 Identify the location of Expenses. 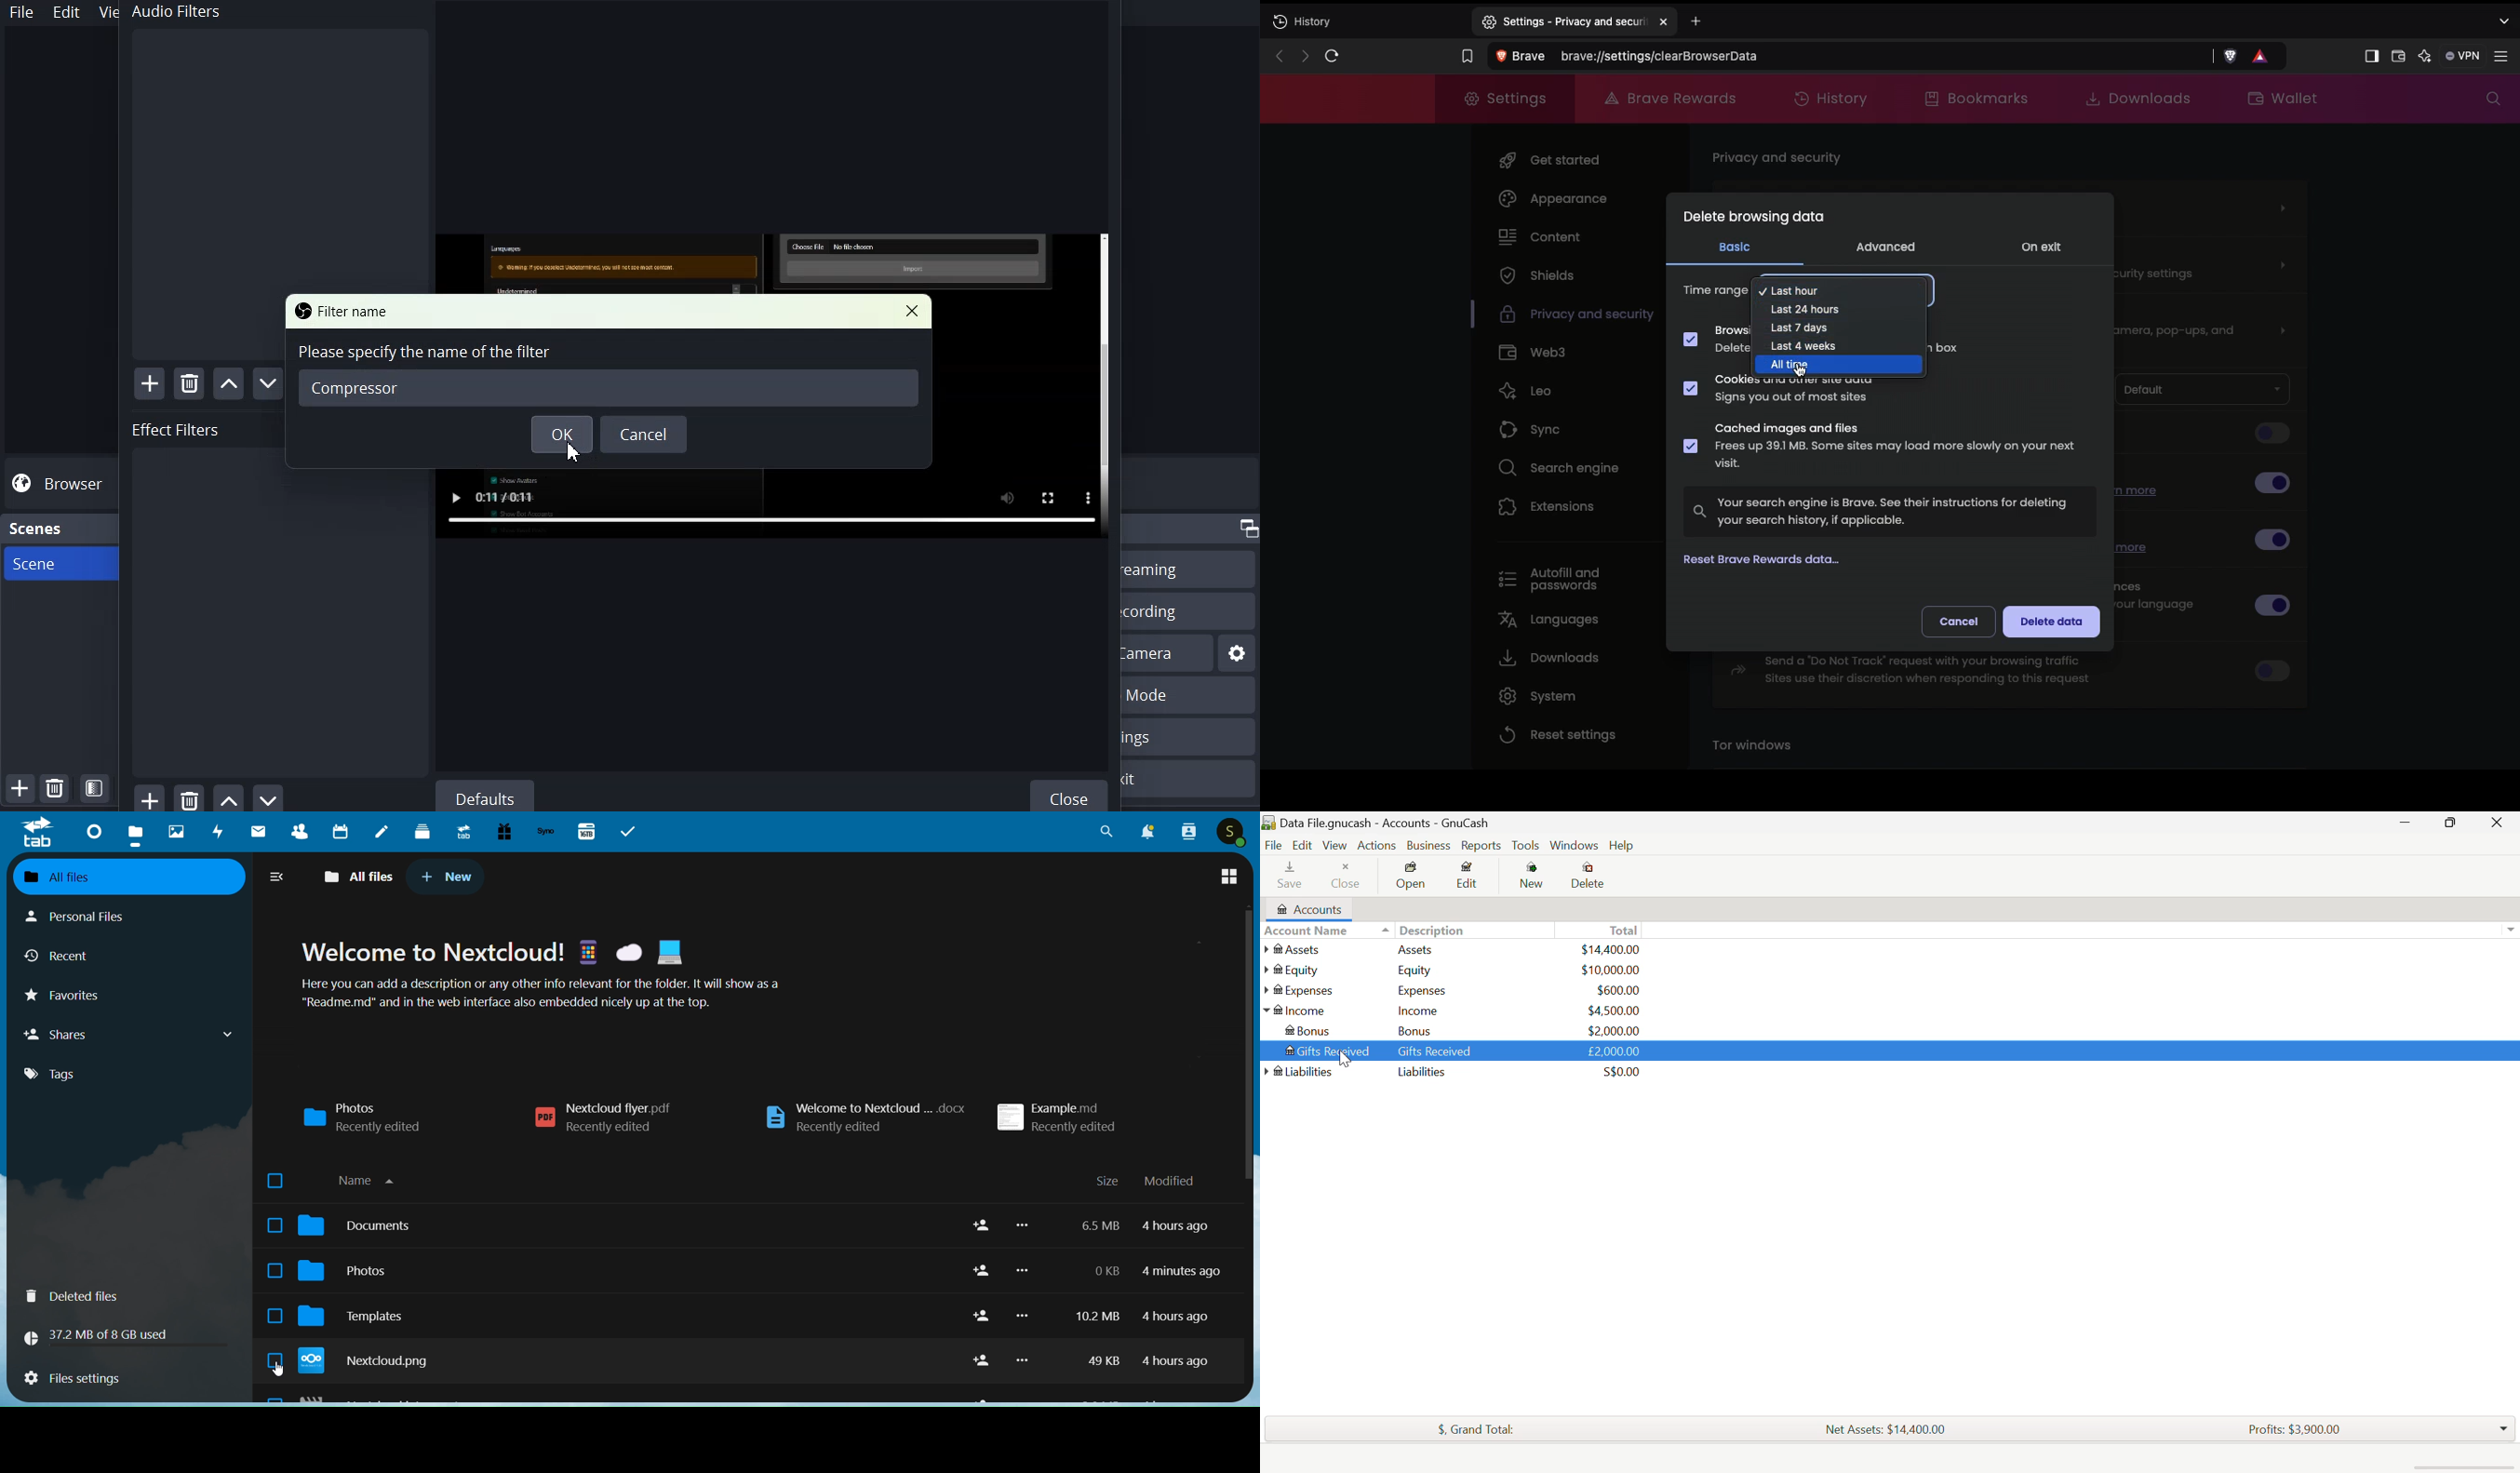
(1304, 991).